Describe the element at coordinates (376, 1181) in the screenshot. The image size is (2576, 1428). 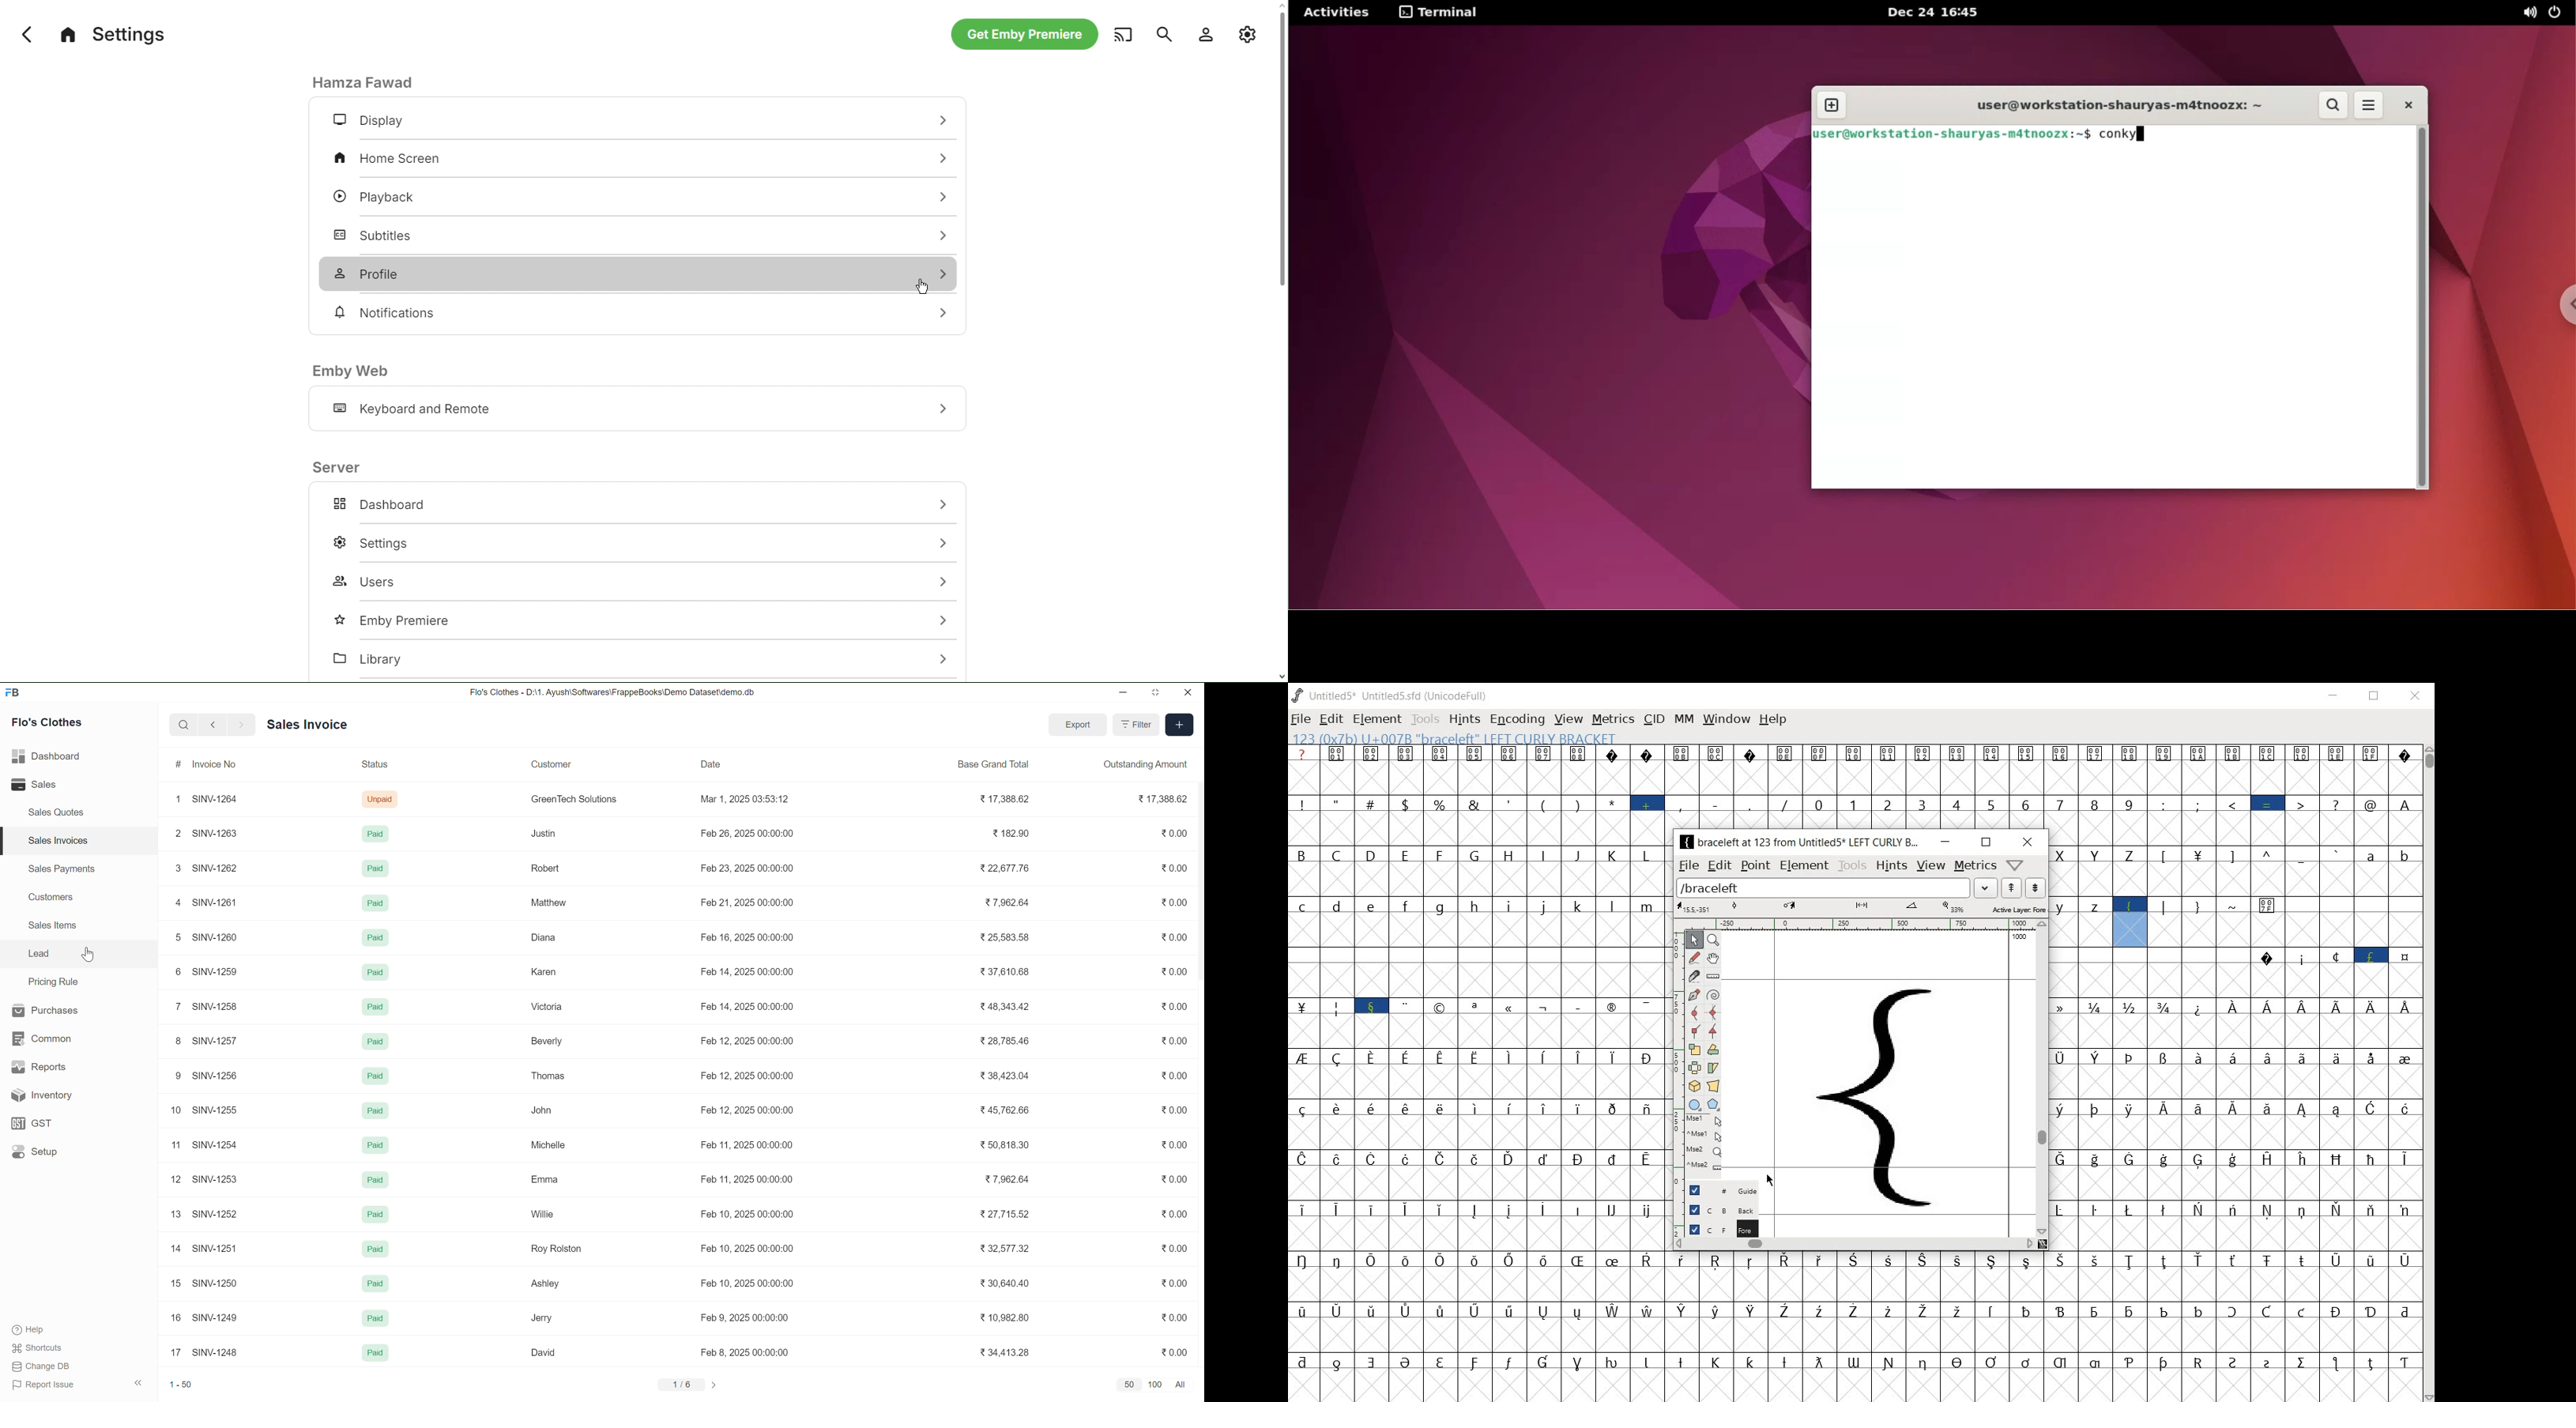
I see `Paid` at that location.